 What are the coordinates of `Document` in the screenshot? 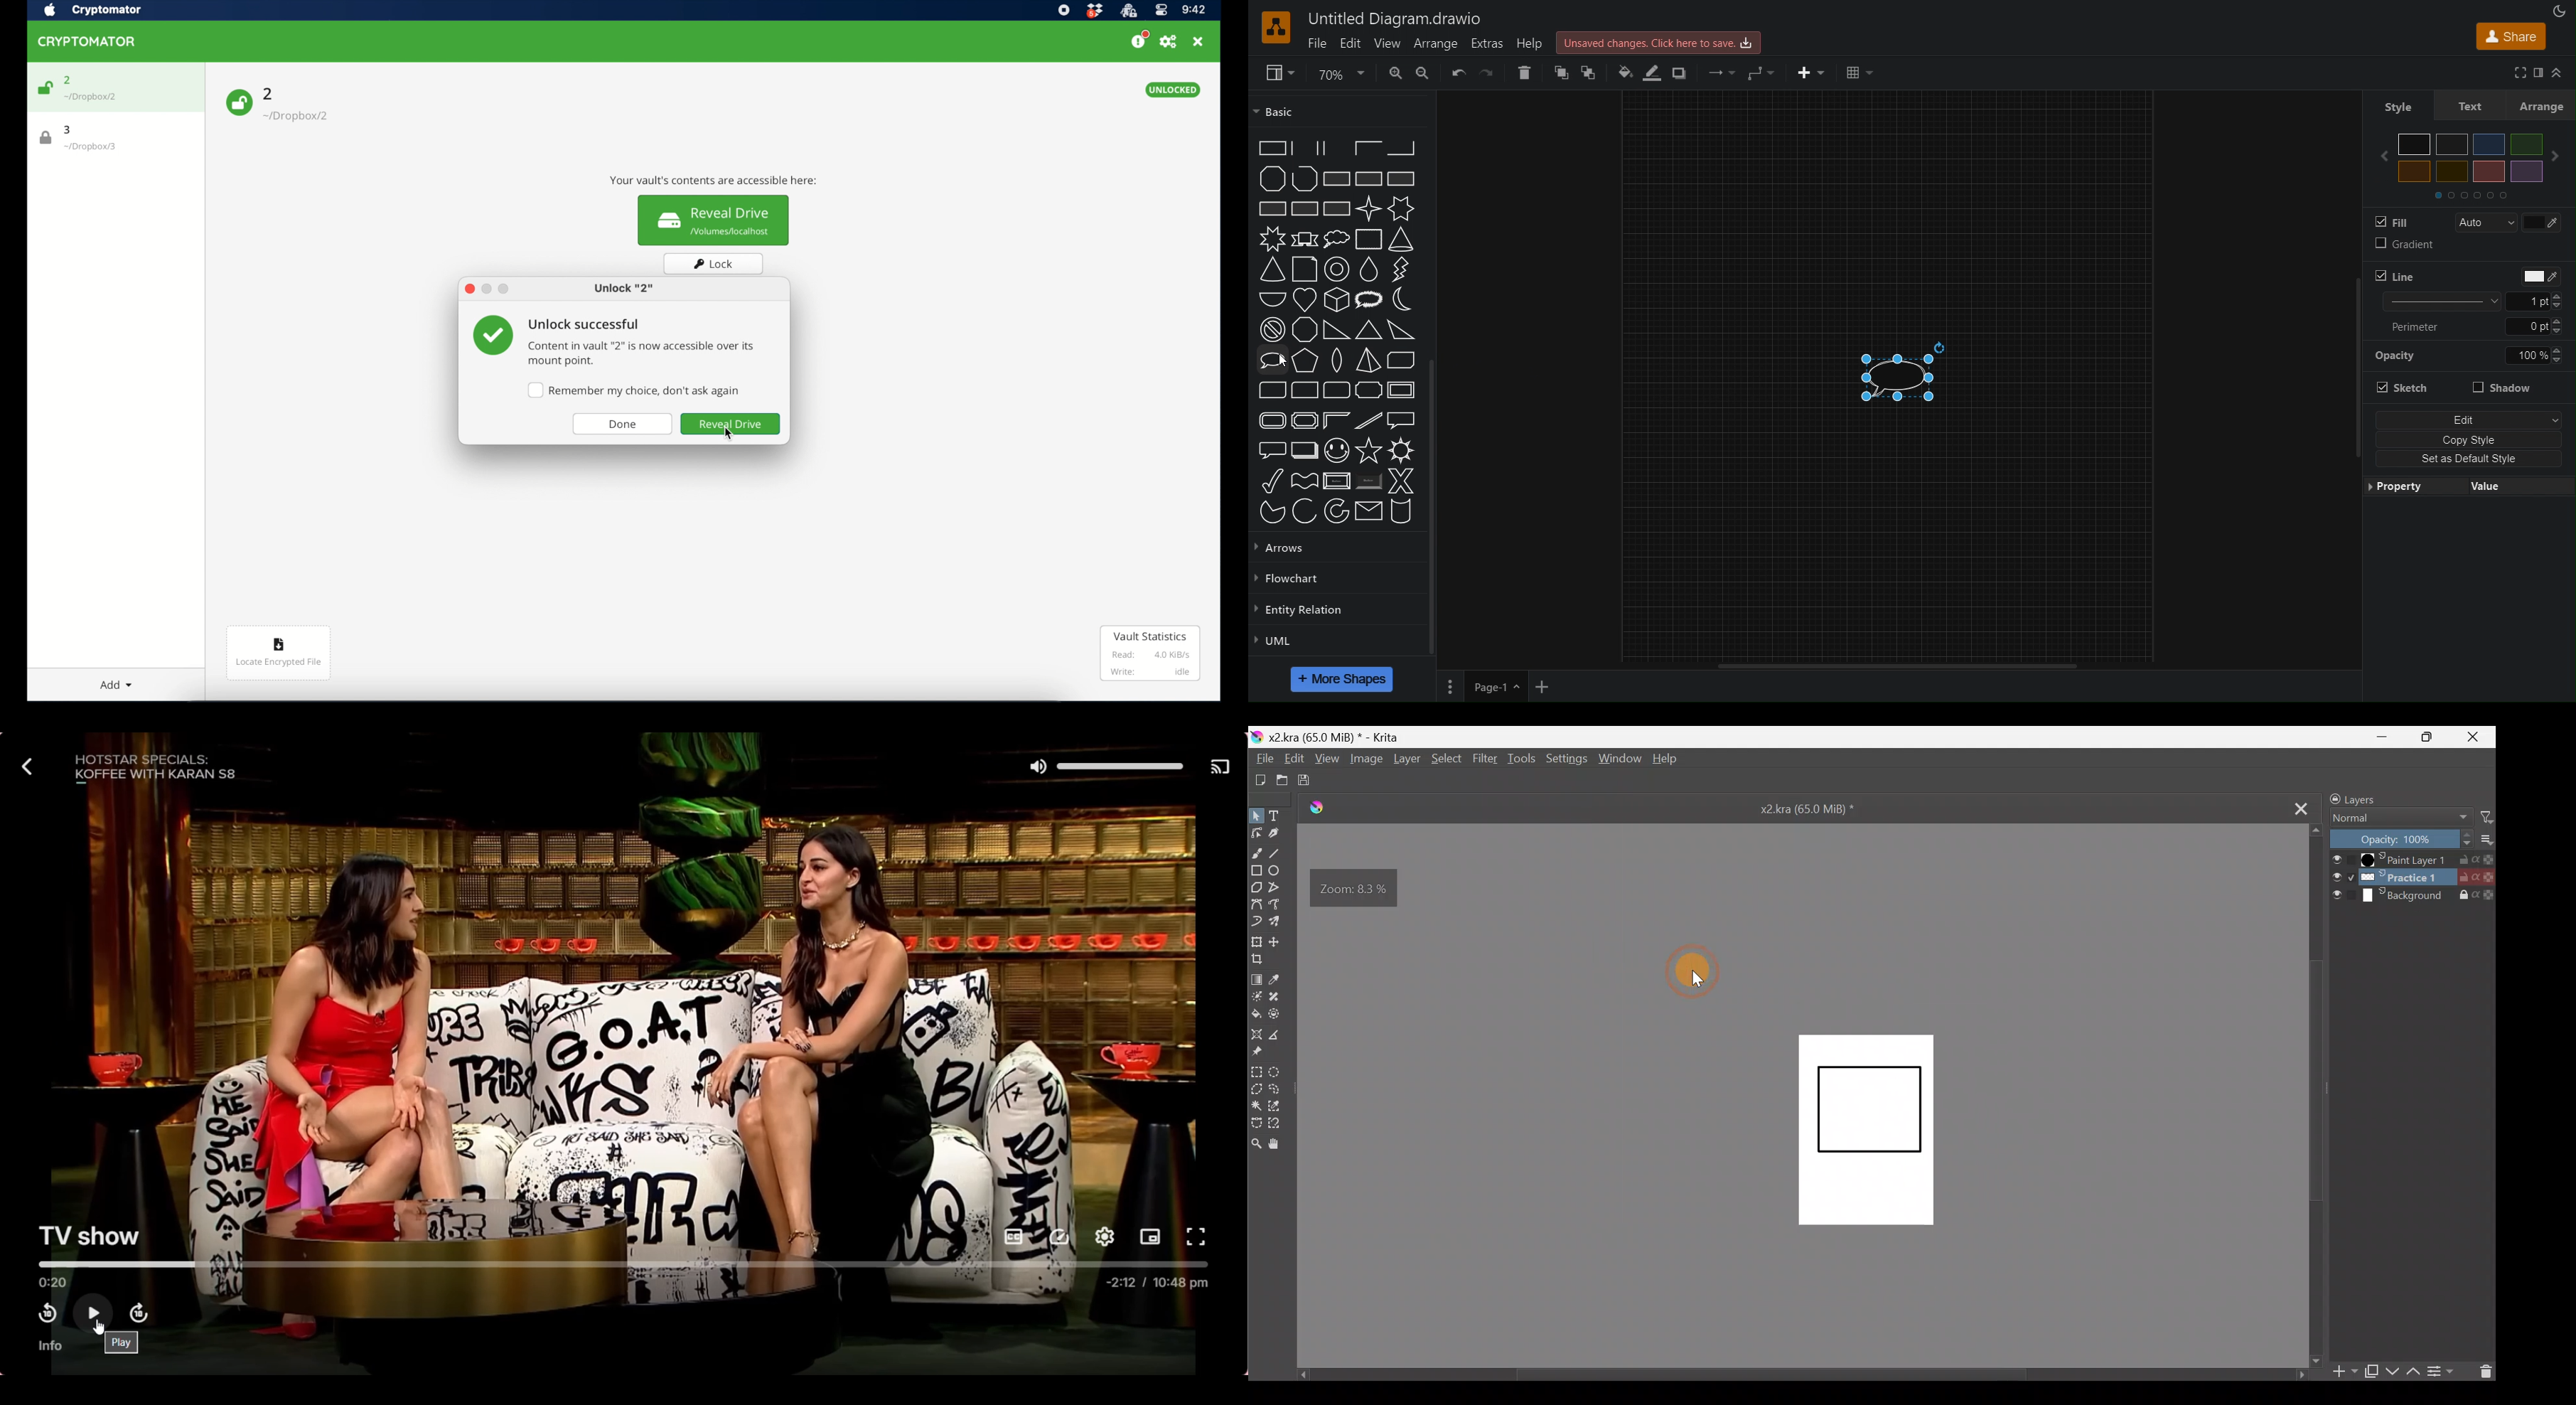 It's located at (1304, 269).